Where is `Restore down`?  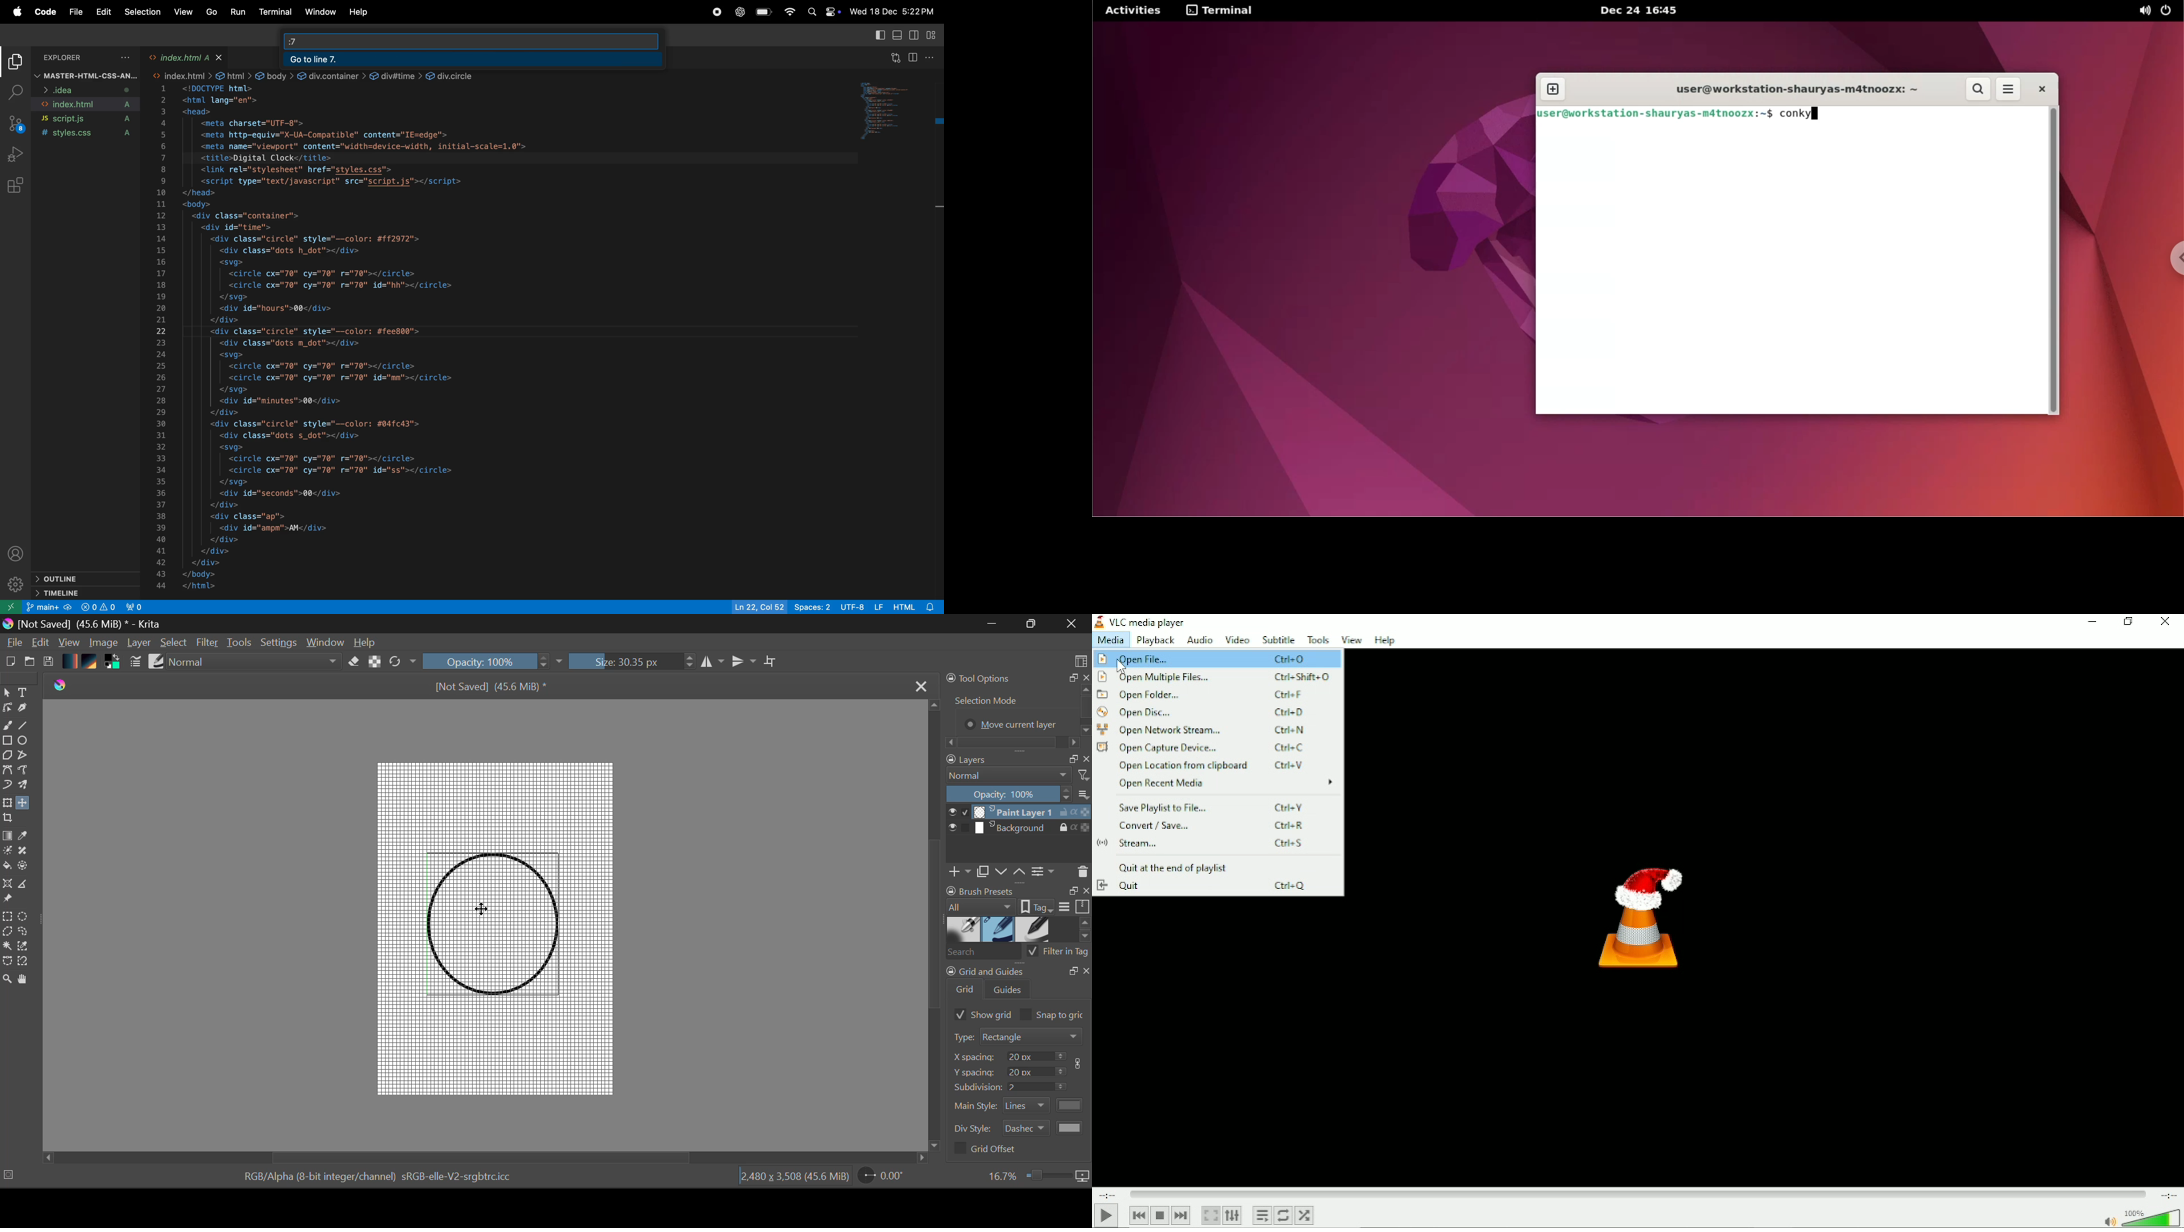 Restore down is located at coordinates (2127, 621).